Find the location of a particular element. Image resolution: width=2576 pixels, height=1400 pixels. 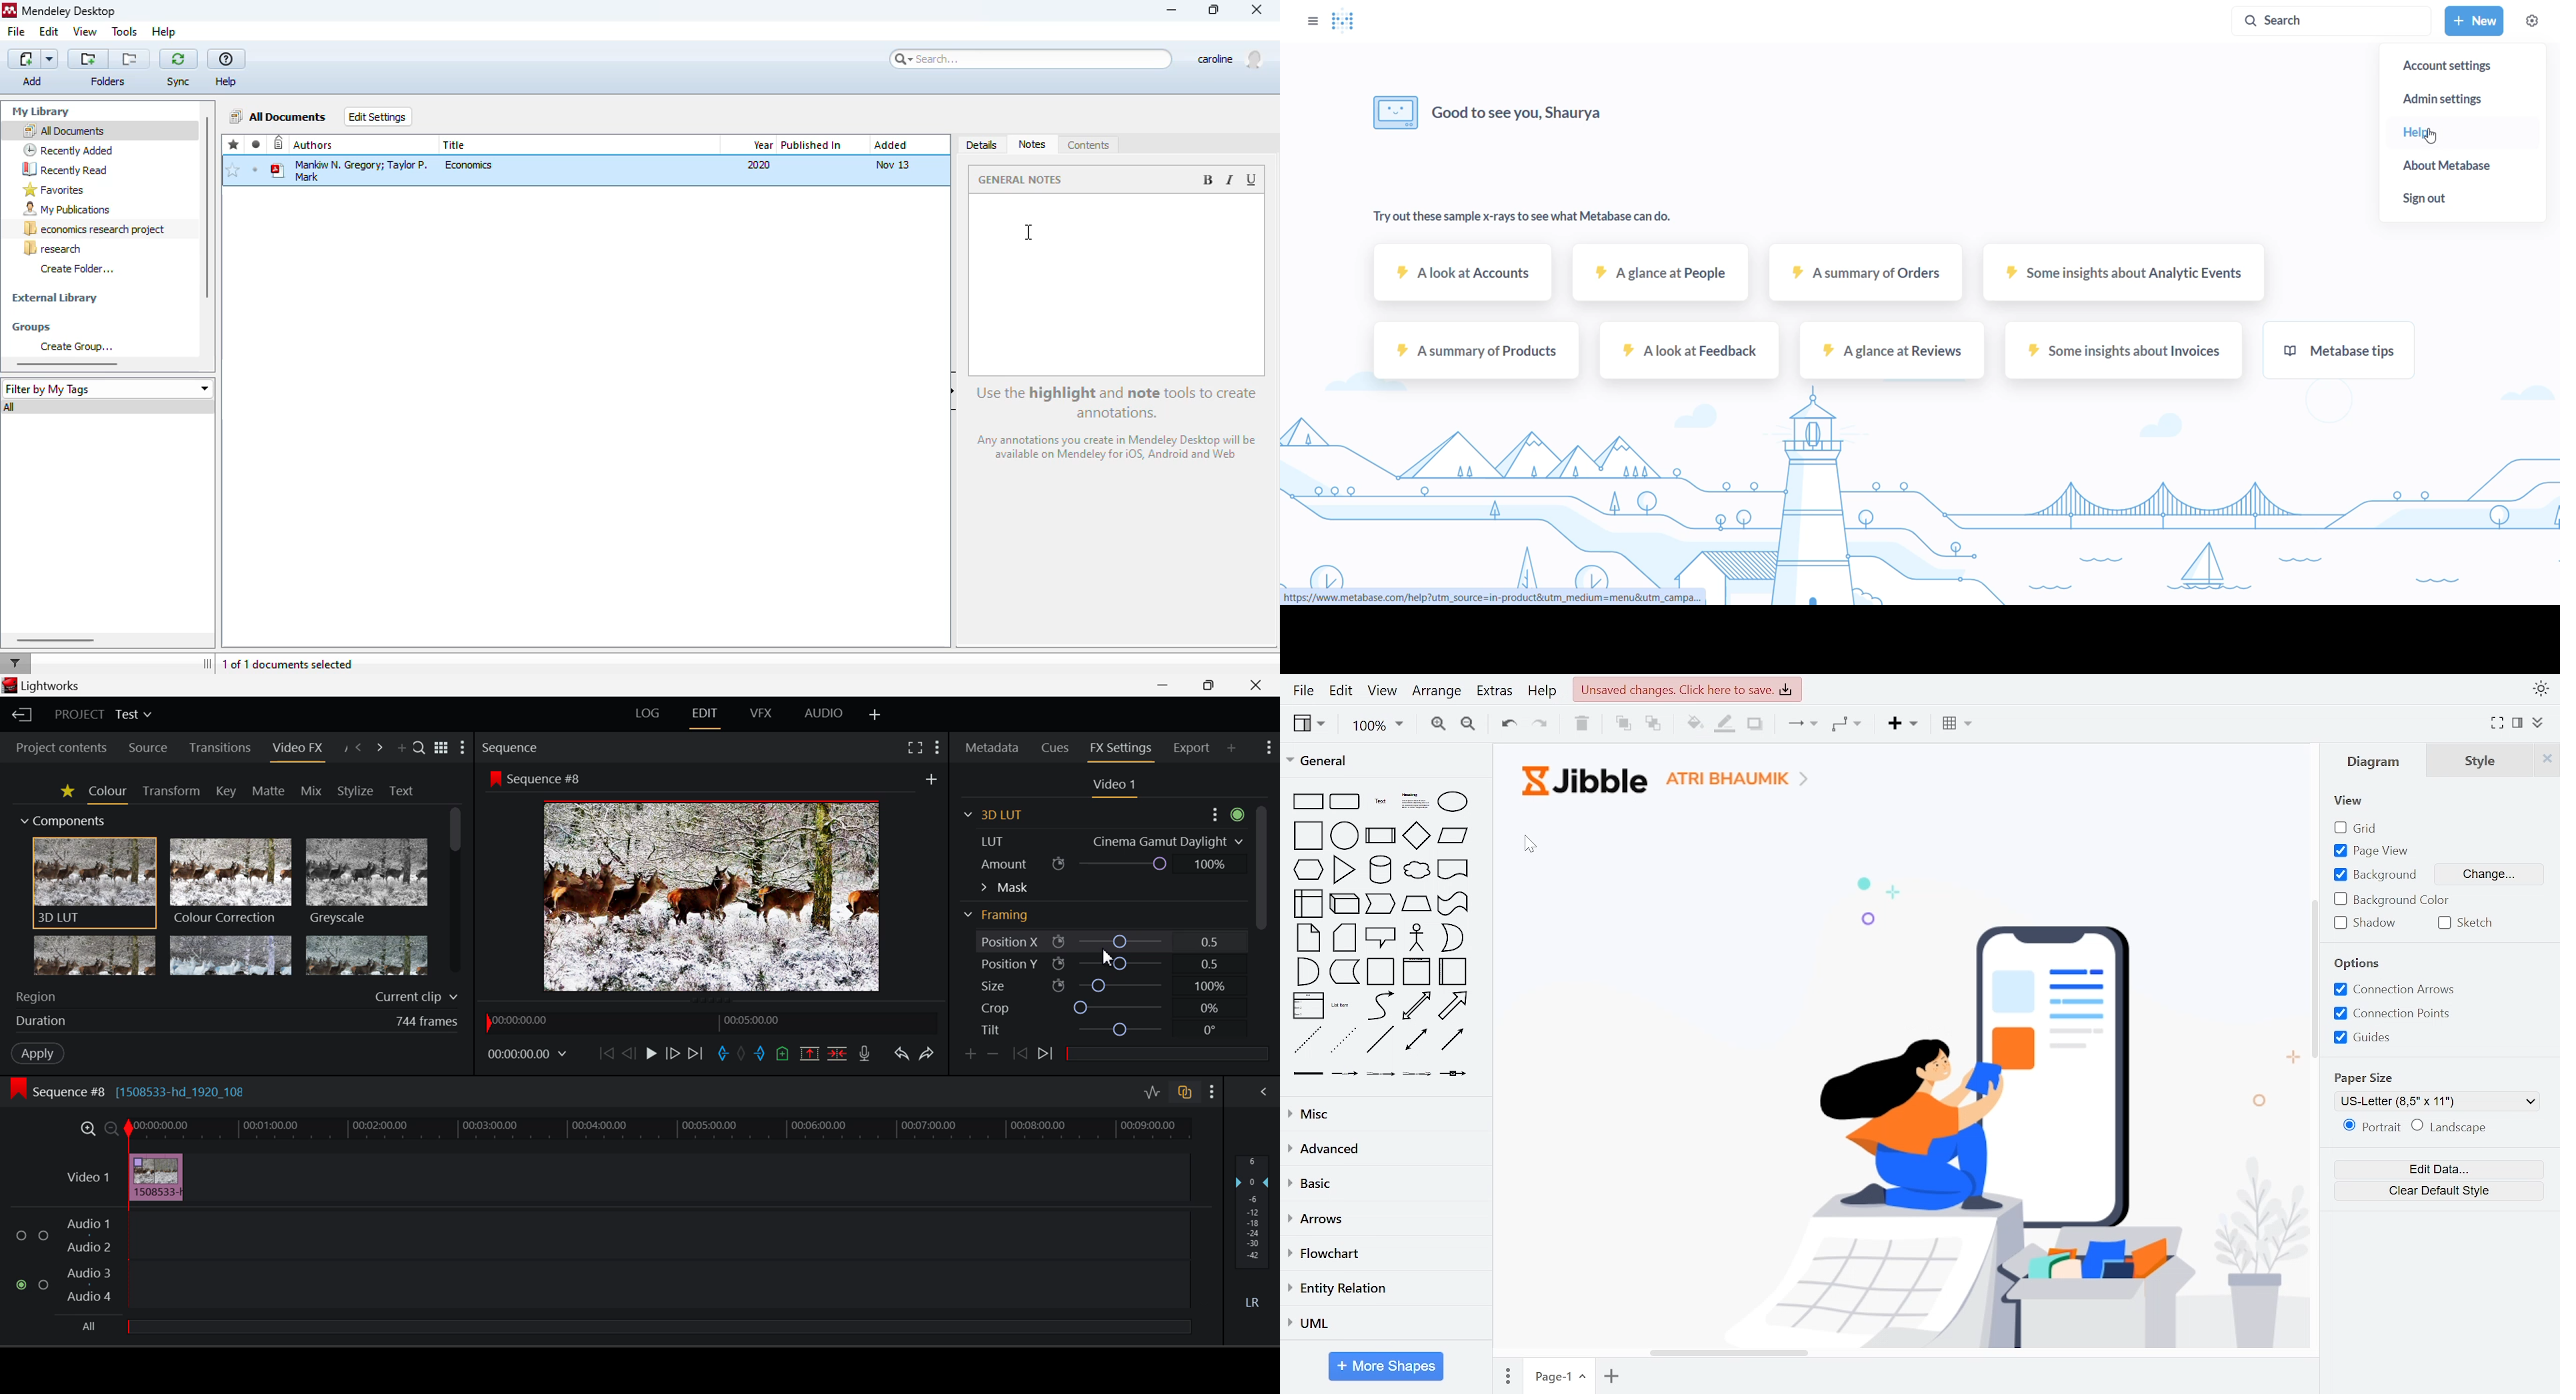

all is located at coordinates (11, 408).